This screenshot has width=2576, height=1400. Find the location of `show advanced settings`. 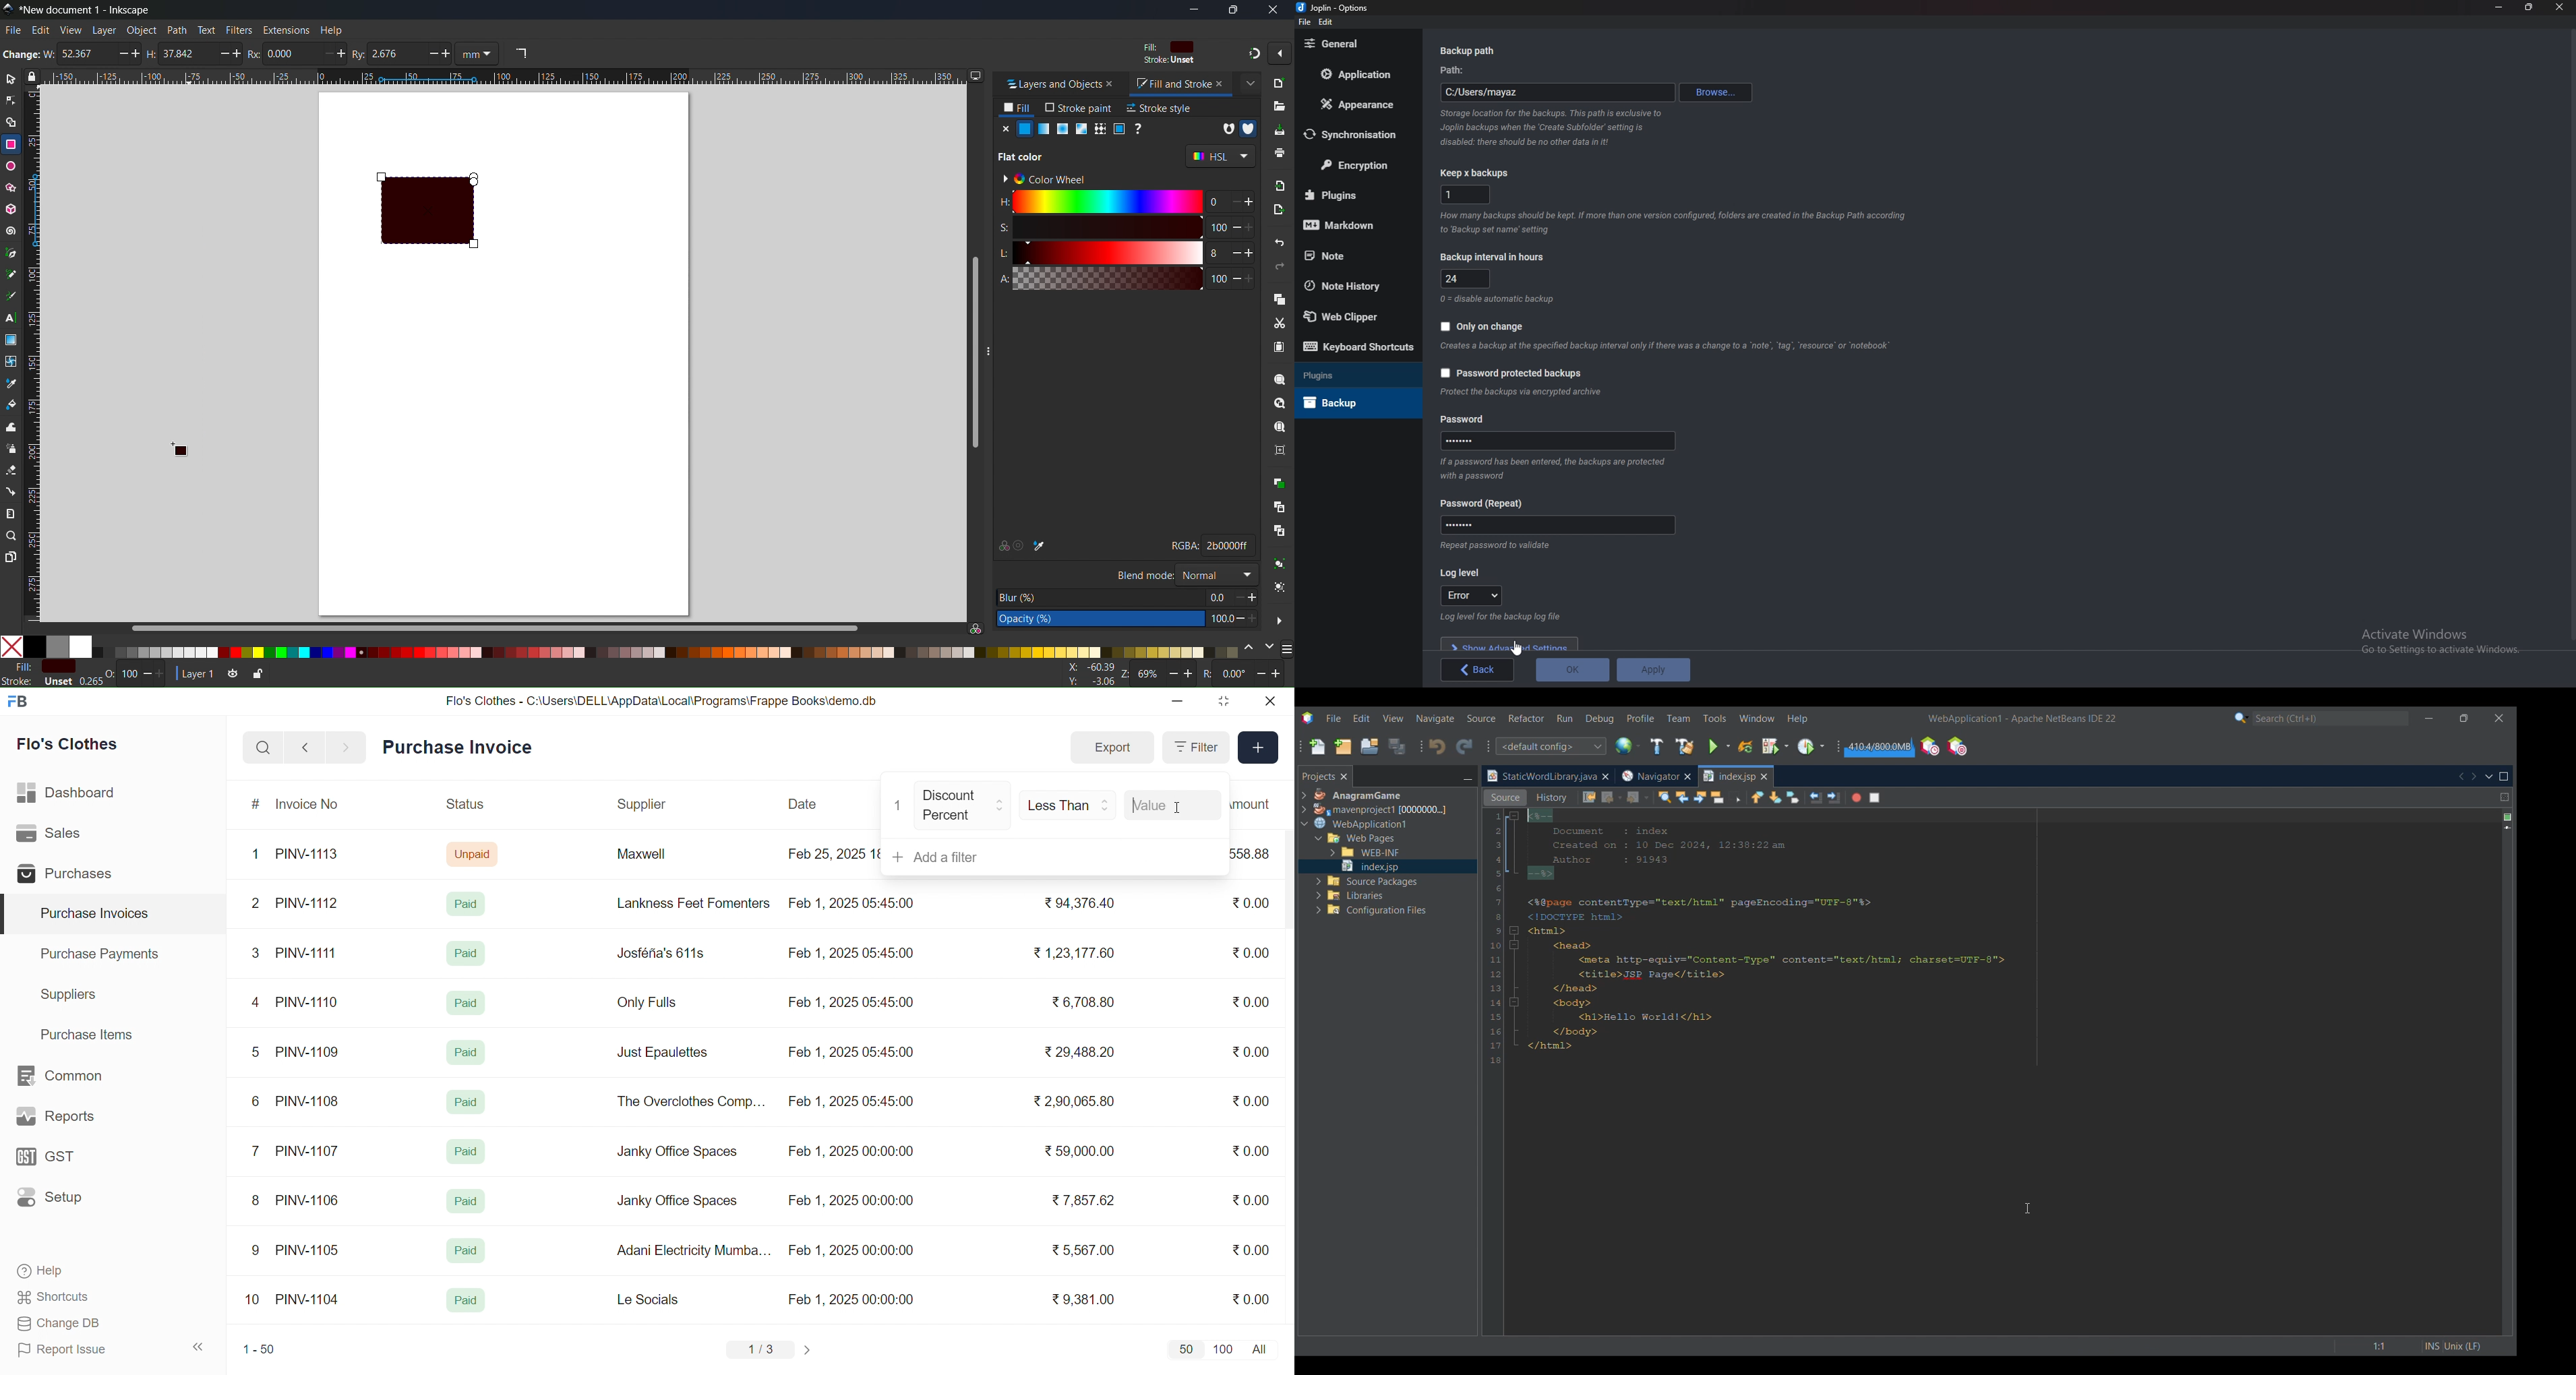

show advanced settings is located at coordinates (1511, 645).